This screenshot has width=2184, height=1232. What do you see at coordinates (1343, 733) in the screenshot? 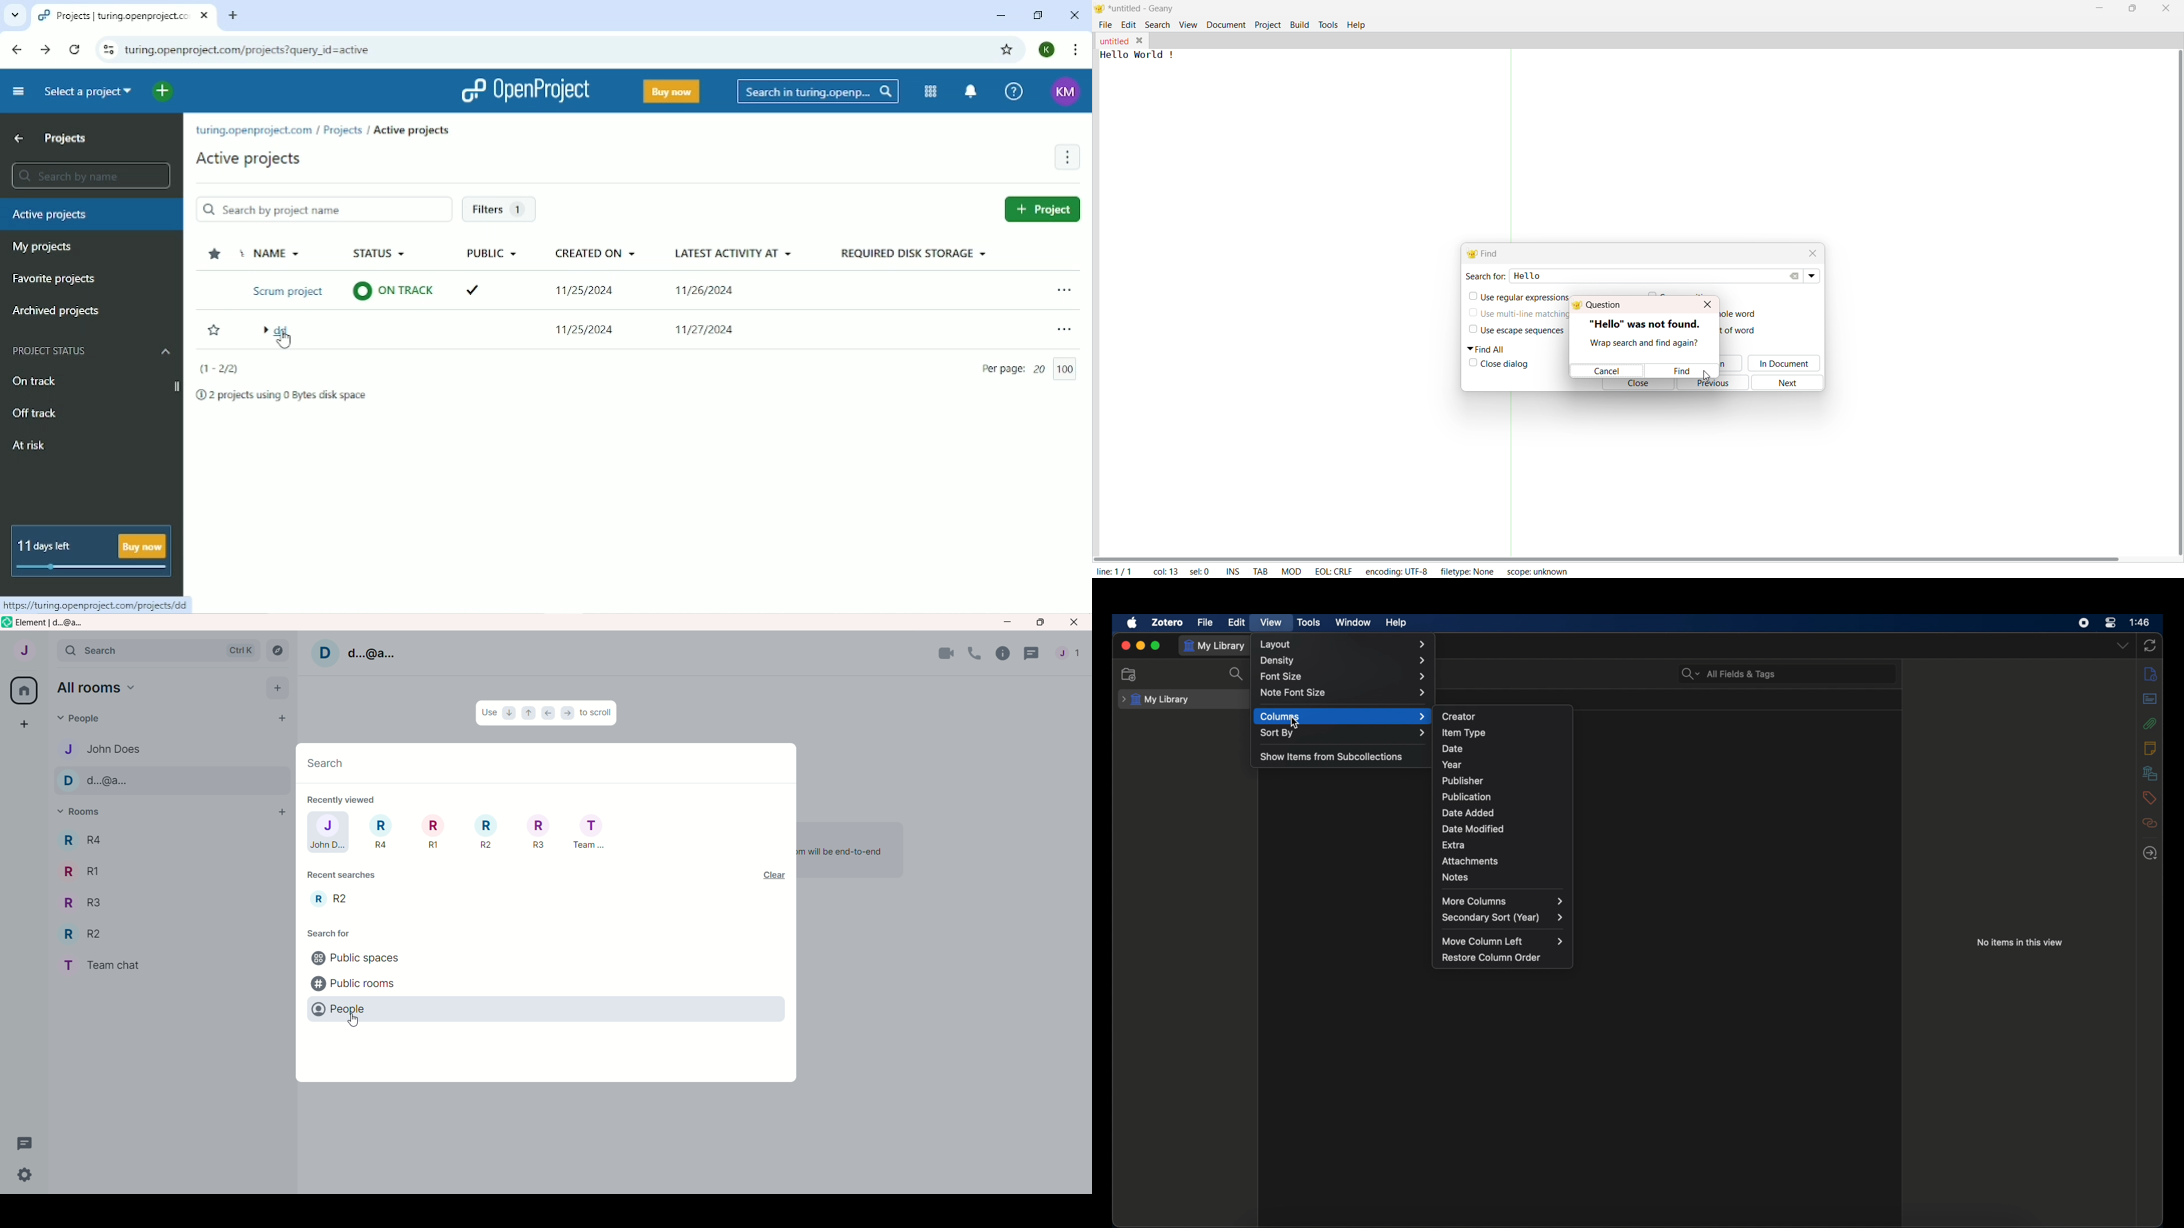
I see `sort by` at bounding box center [1343, 733].